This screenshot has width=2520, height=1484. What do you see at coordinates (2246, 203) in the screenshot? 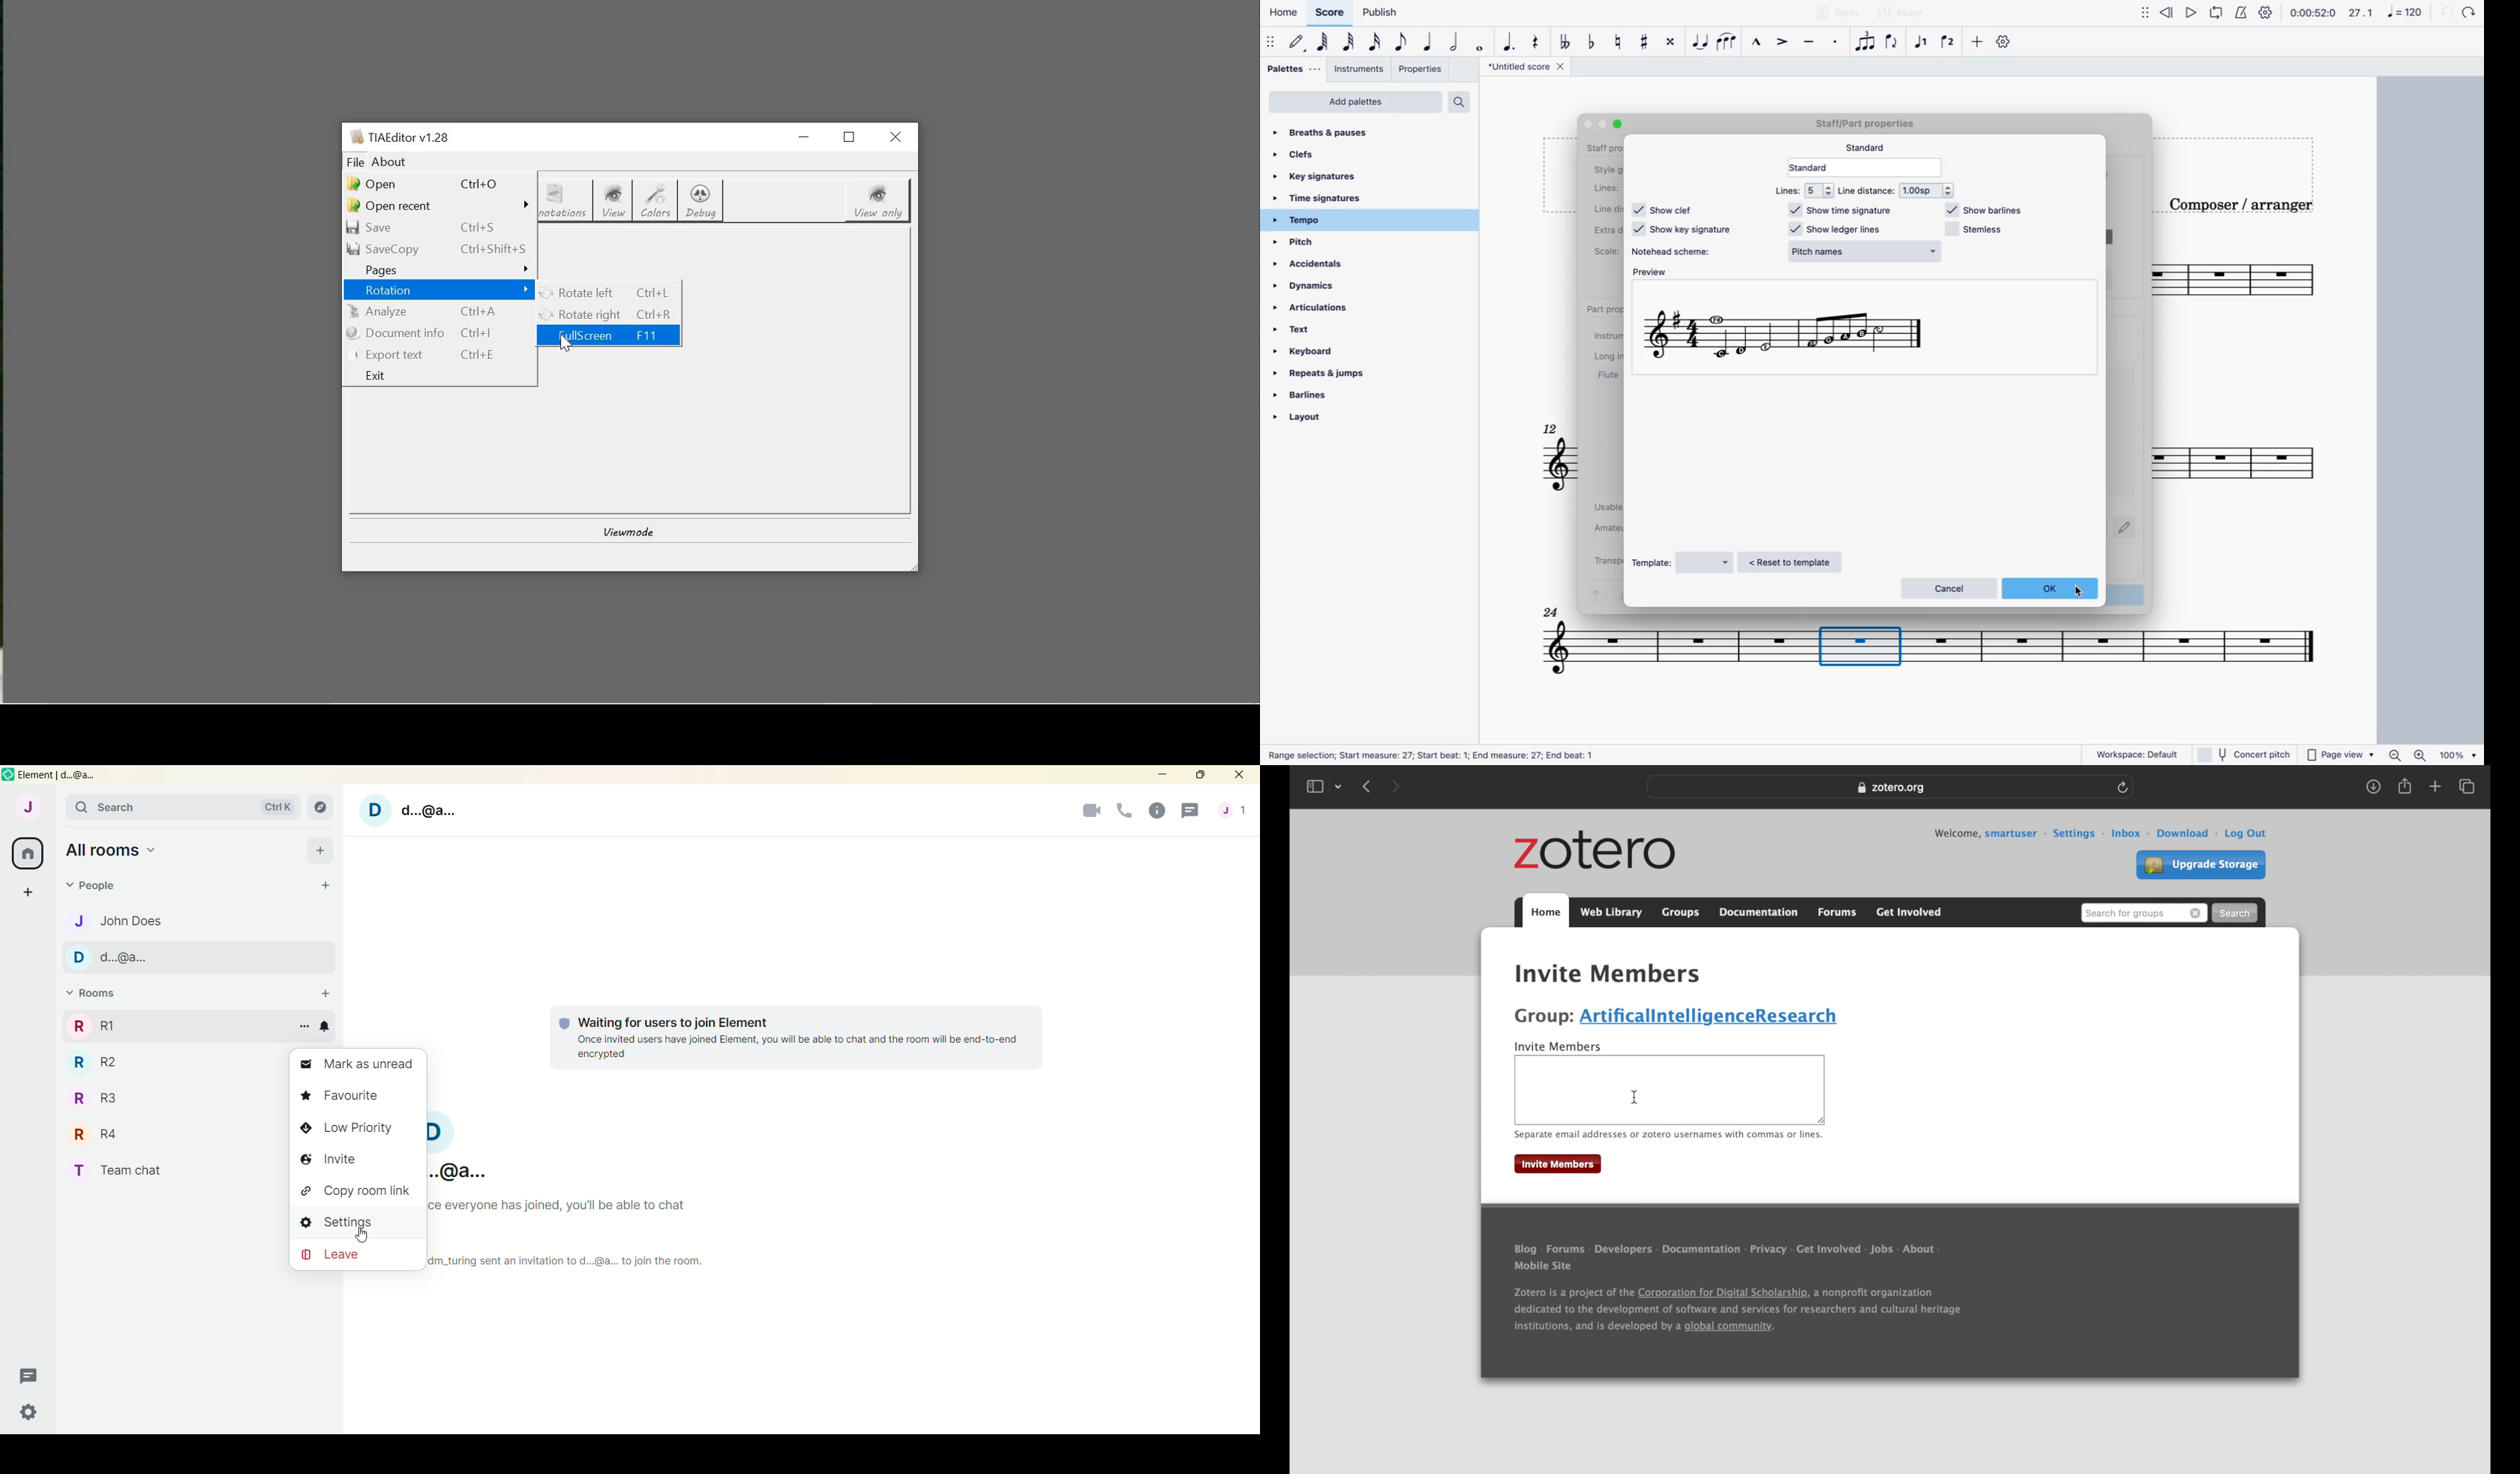
I see `composer / arranger` at bounding box center [2246, 203].